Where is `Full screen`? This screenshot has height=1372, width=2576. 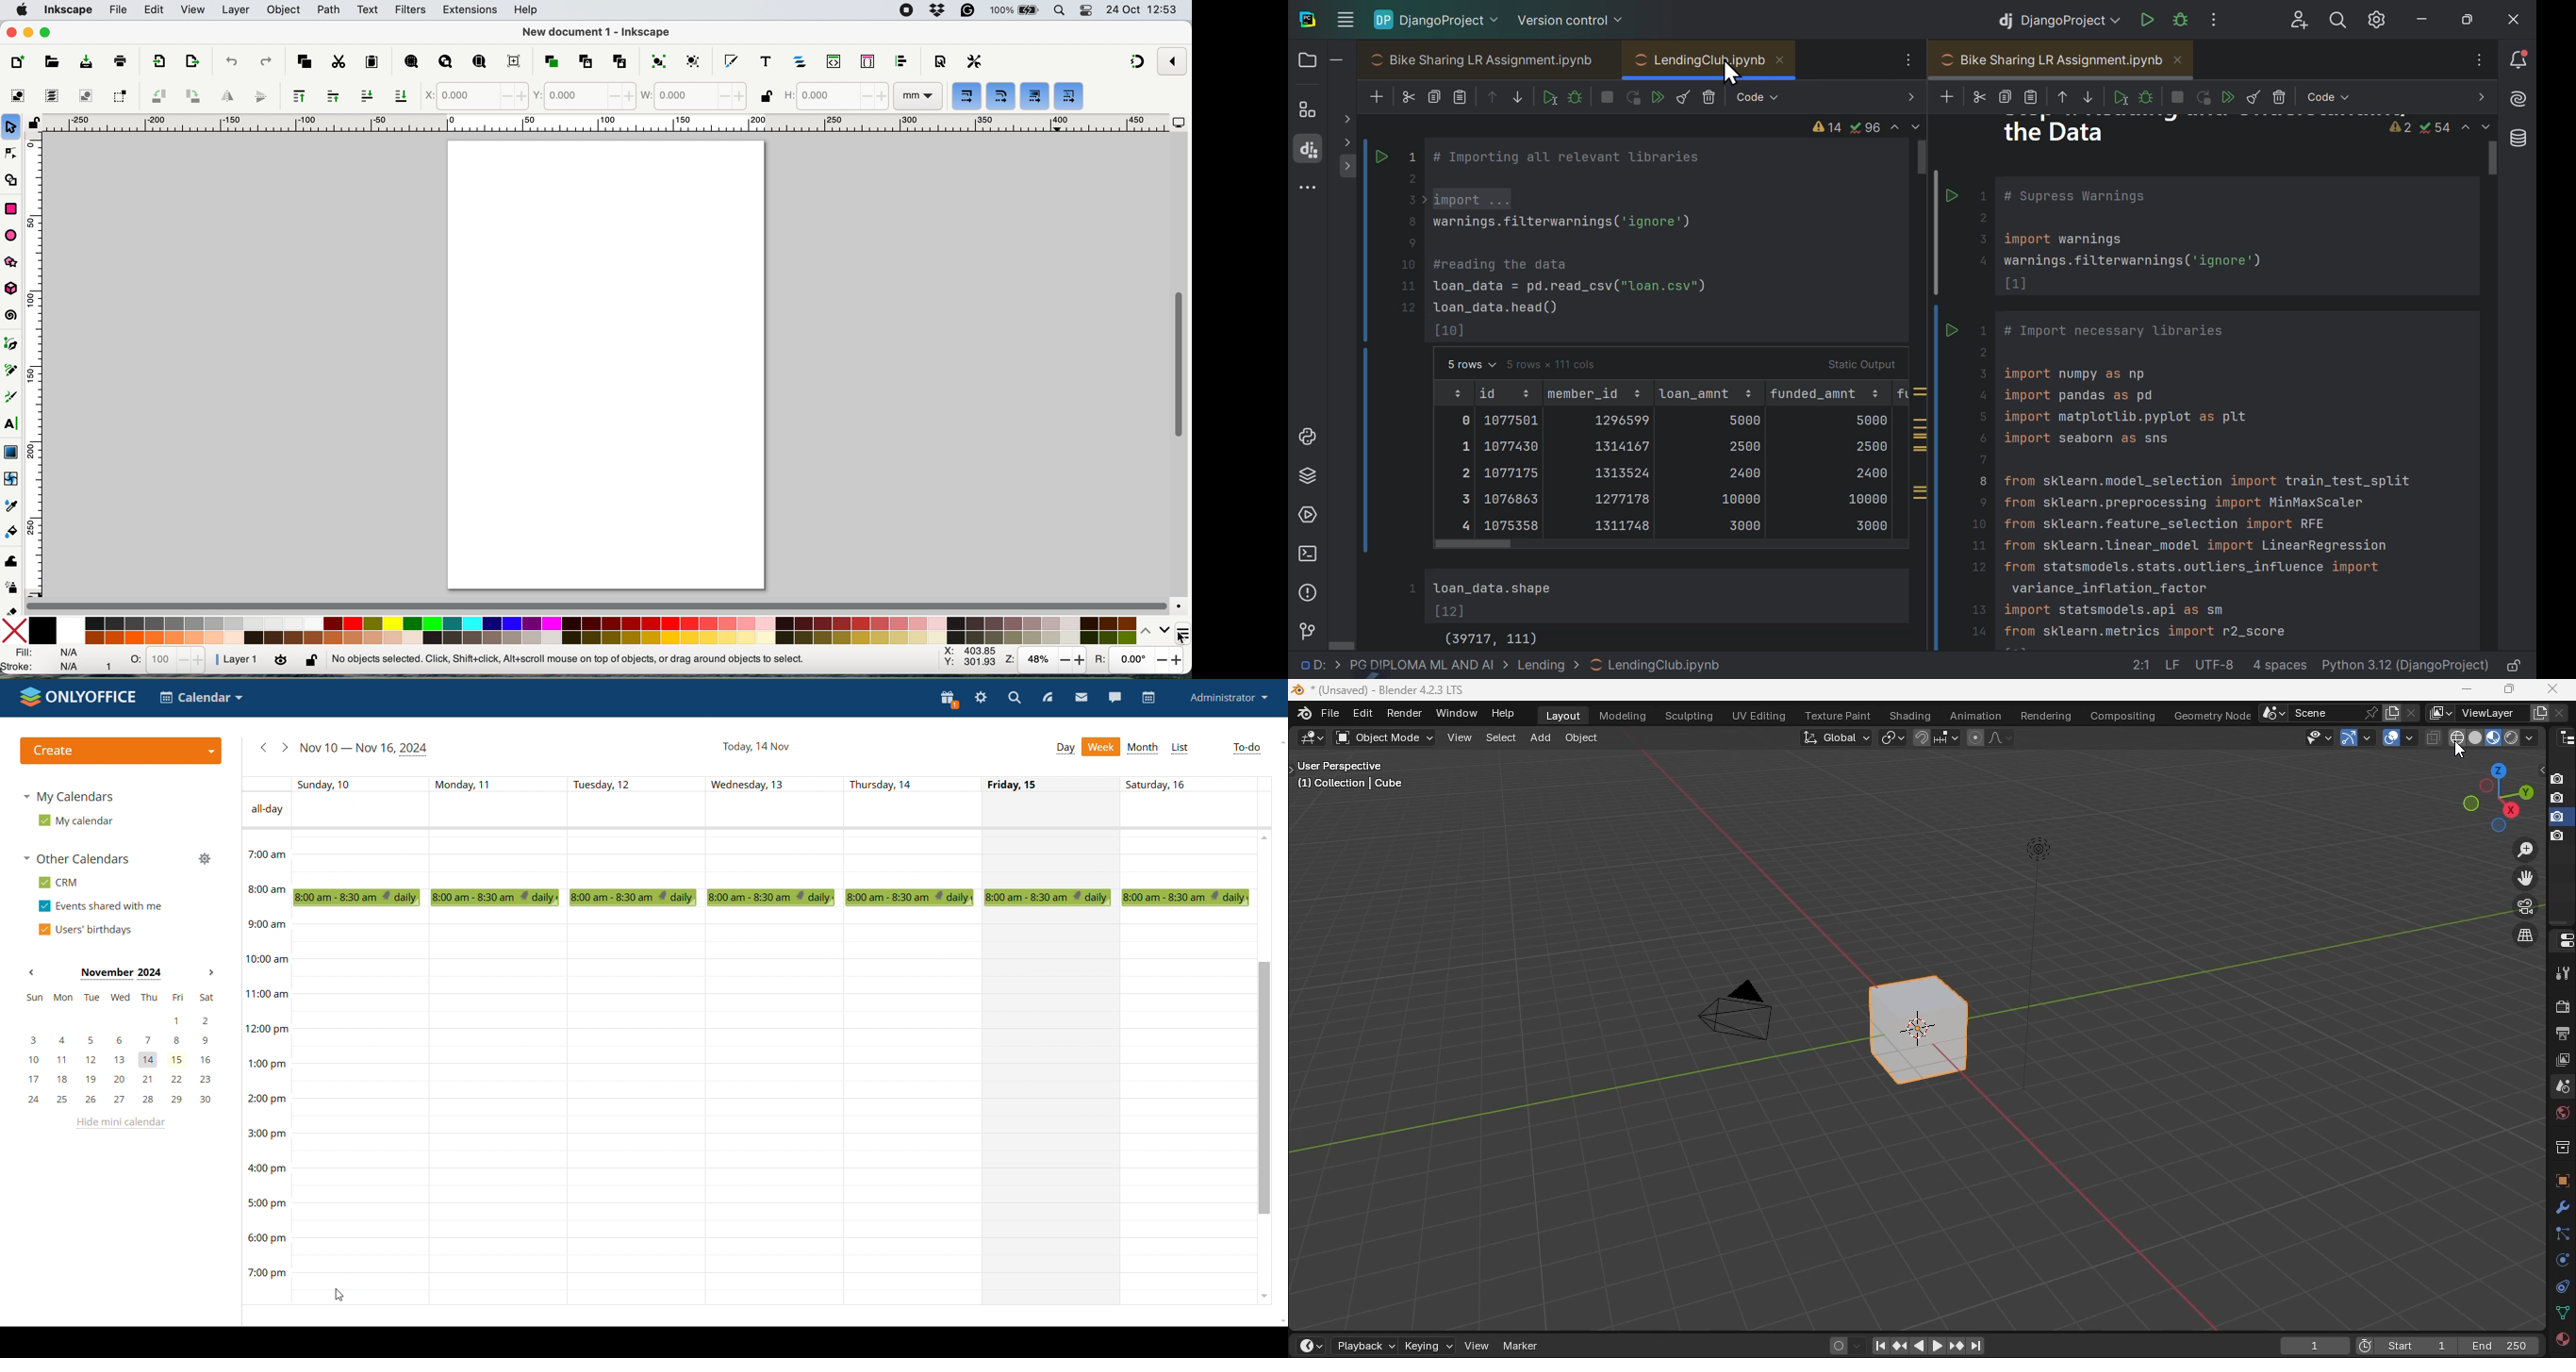
Full screen is located at coordinates (2562, 1180).